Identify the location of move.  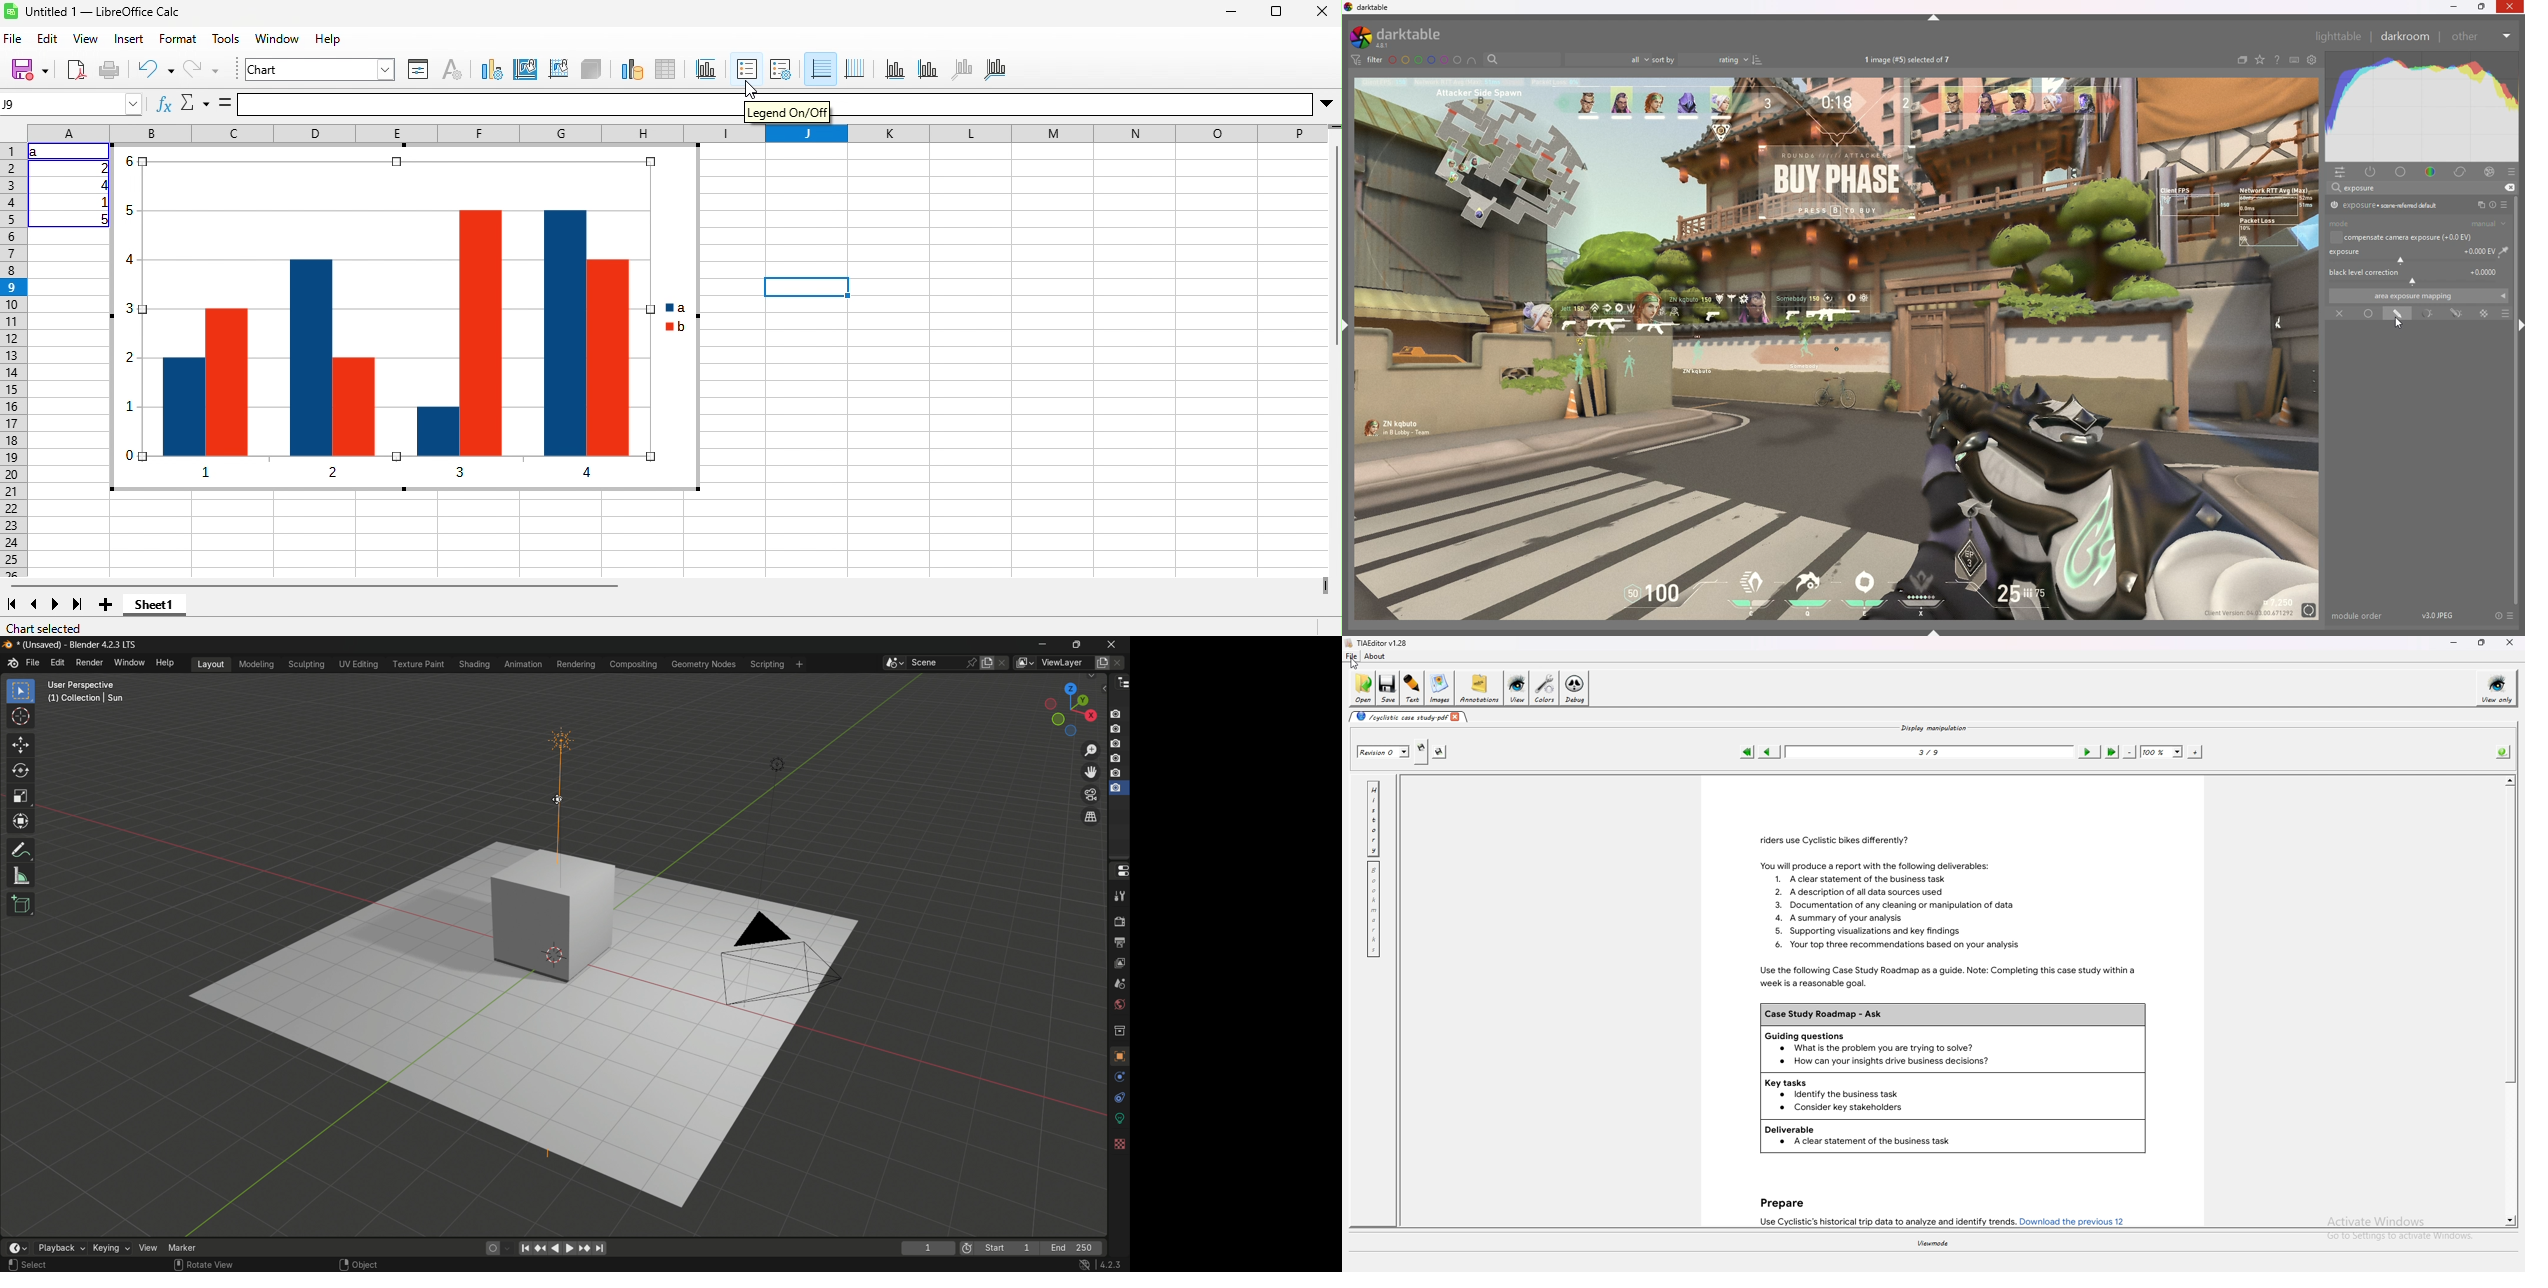
(22, 746).